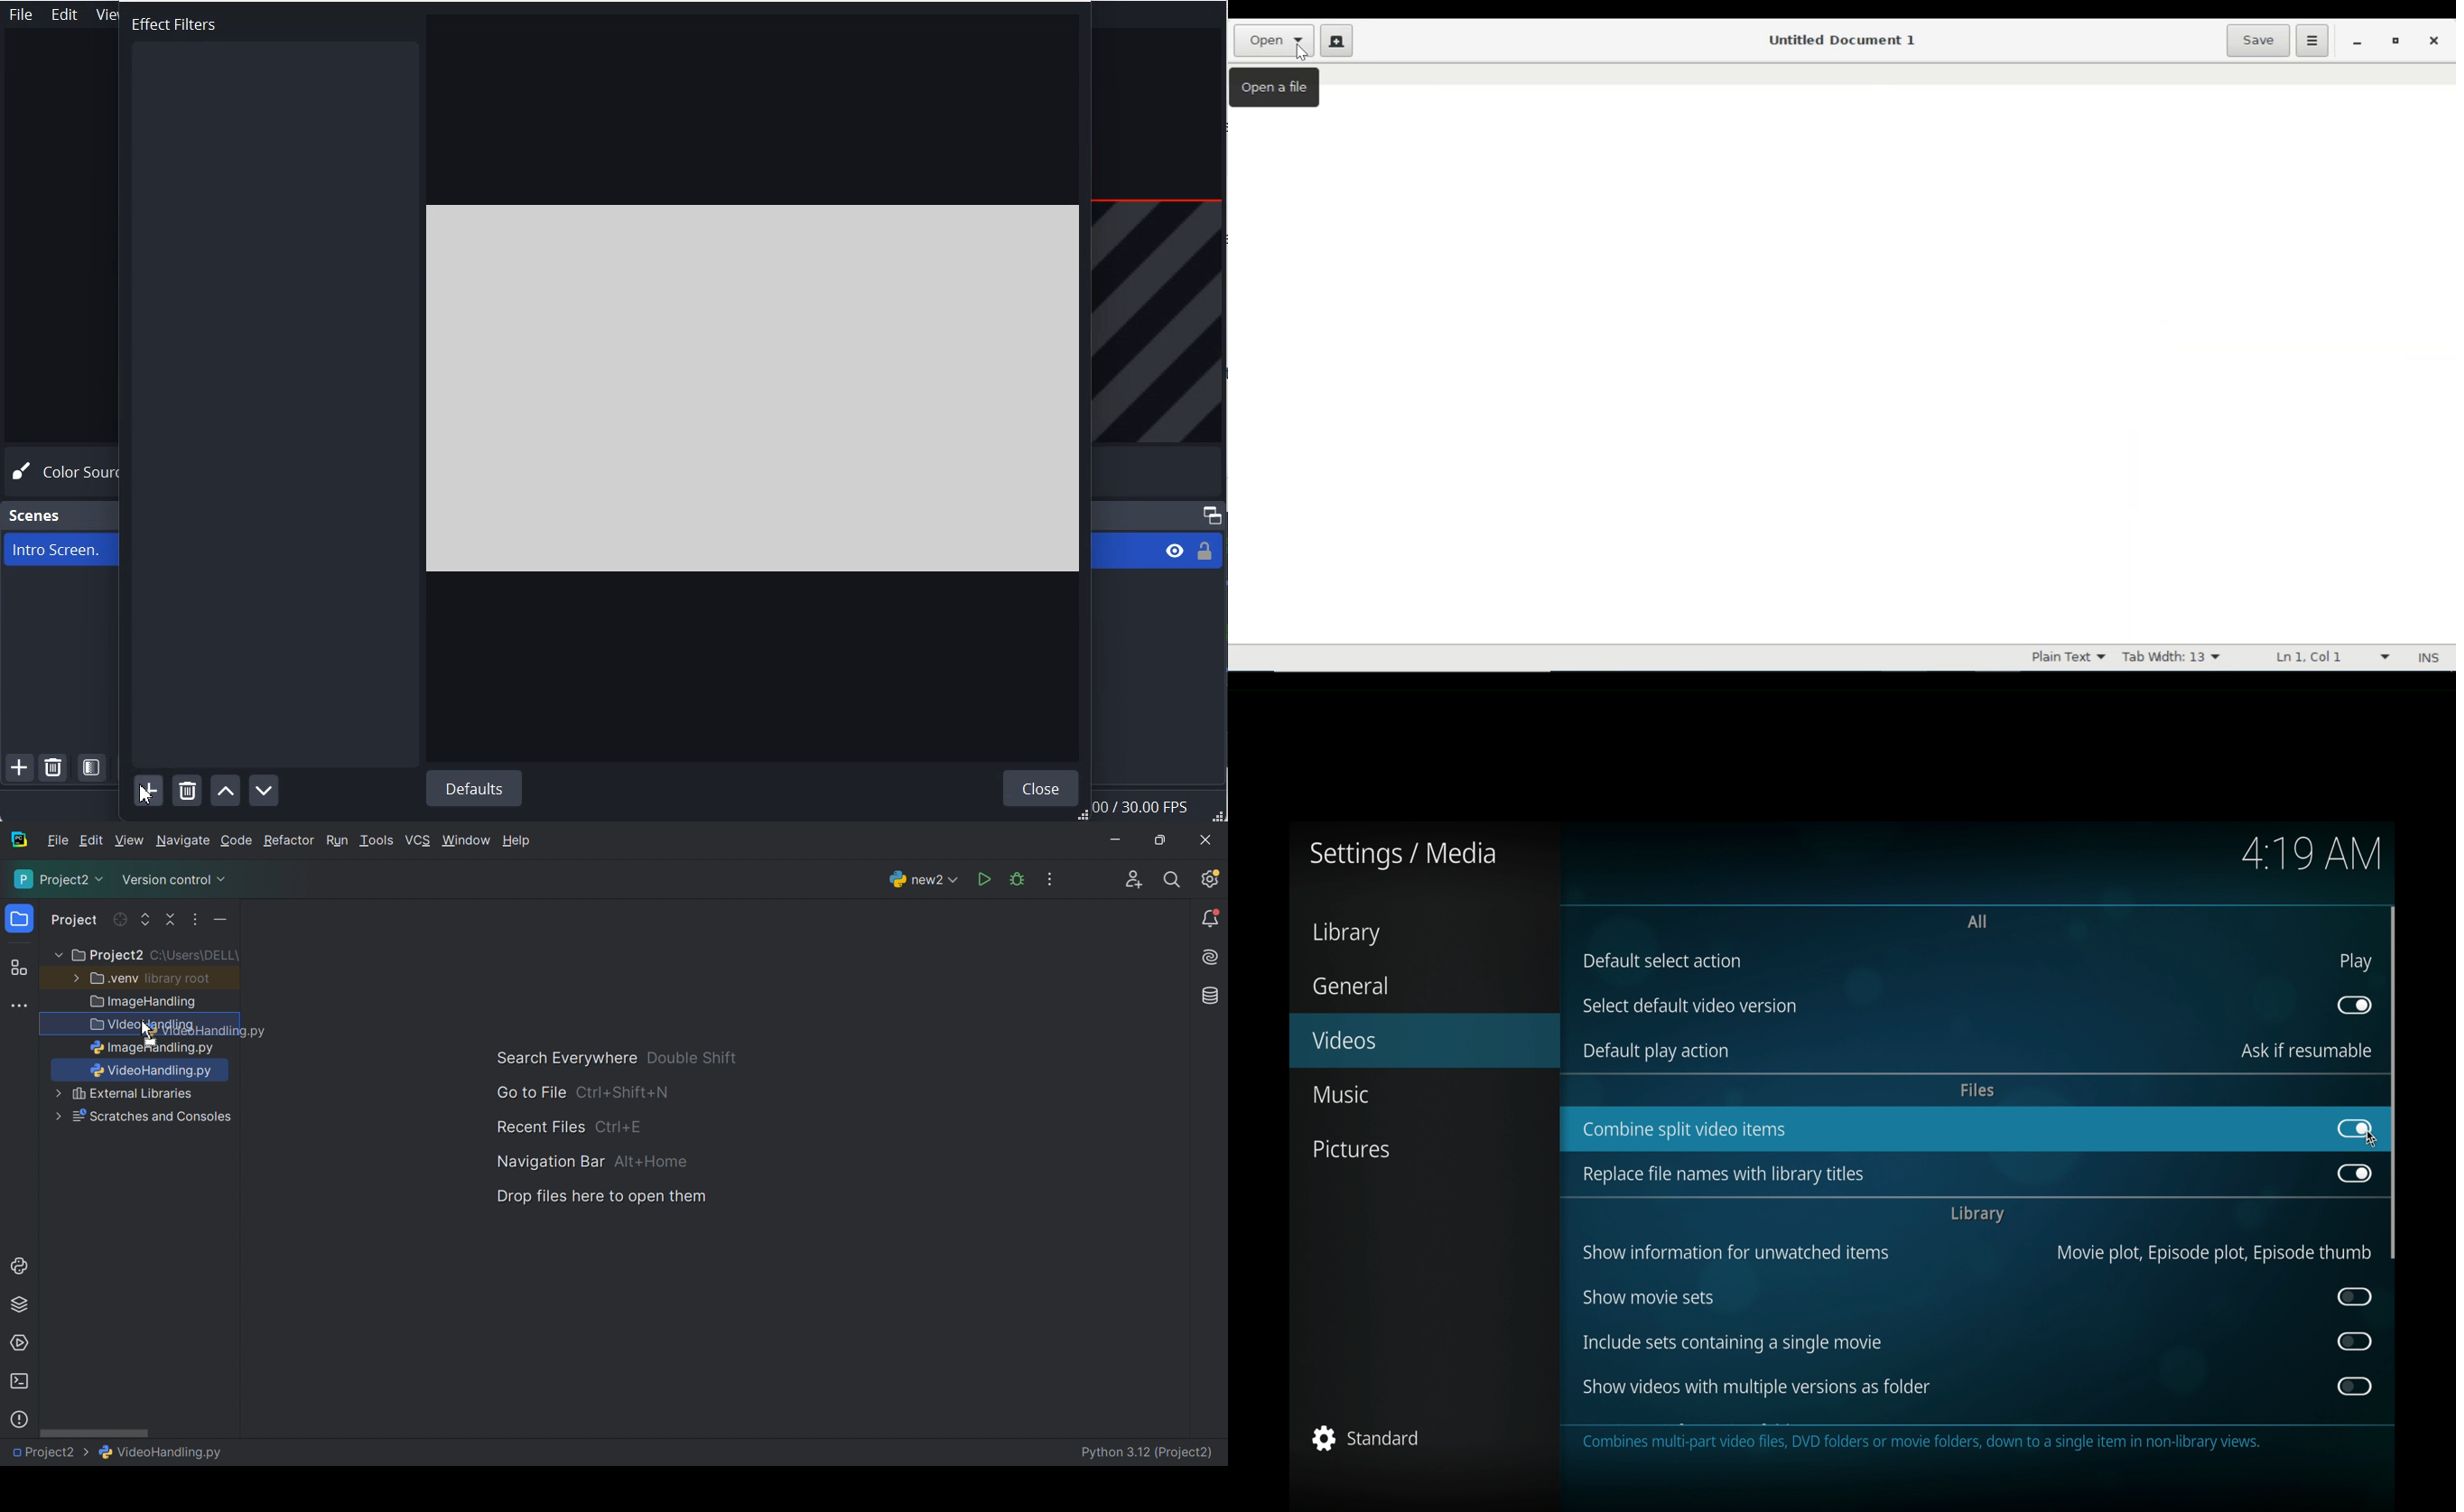 The image size is (2464, 1512). Describe the element at coordinates (288, 842) in the screenshot. I see `Refactor` at that location.